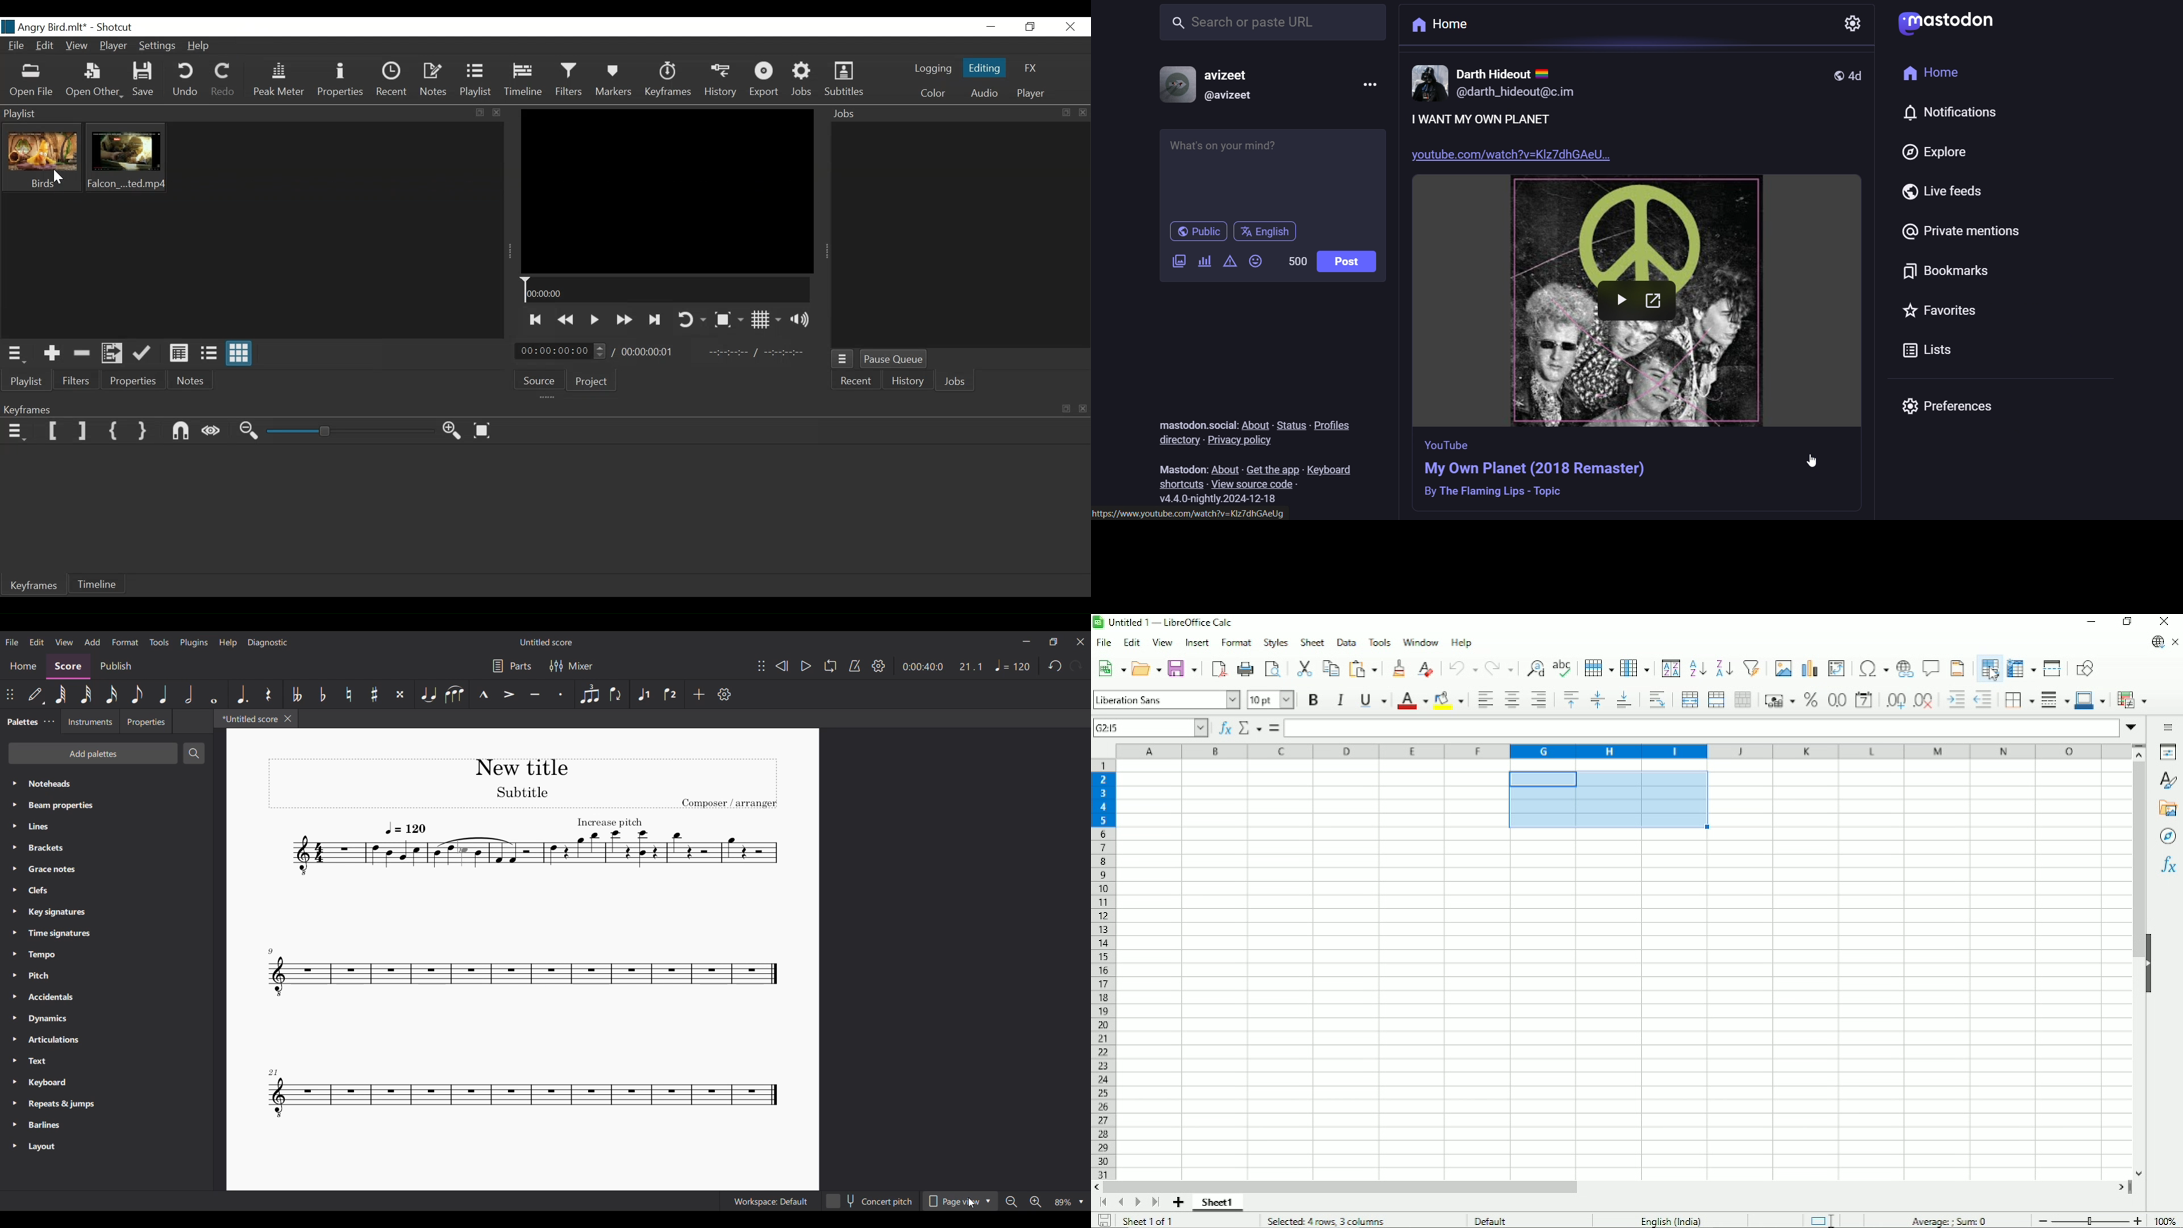 This screenshot has width=2184, height=1232. Describe the element at coordinates (117, 432) in the screenshot. I see `Set First Simple keyframe` at that location.